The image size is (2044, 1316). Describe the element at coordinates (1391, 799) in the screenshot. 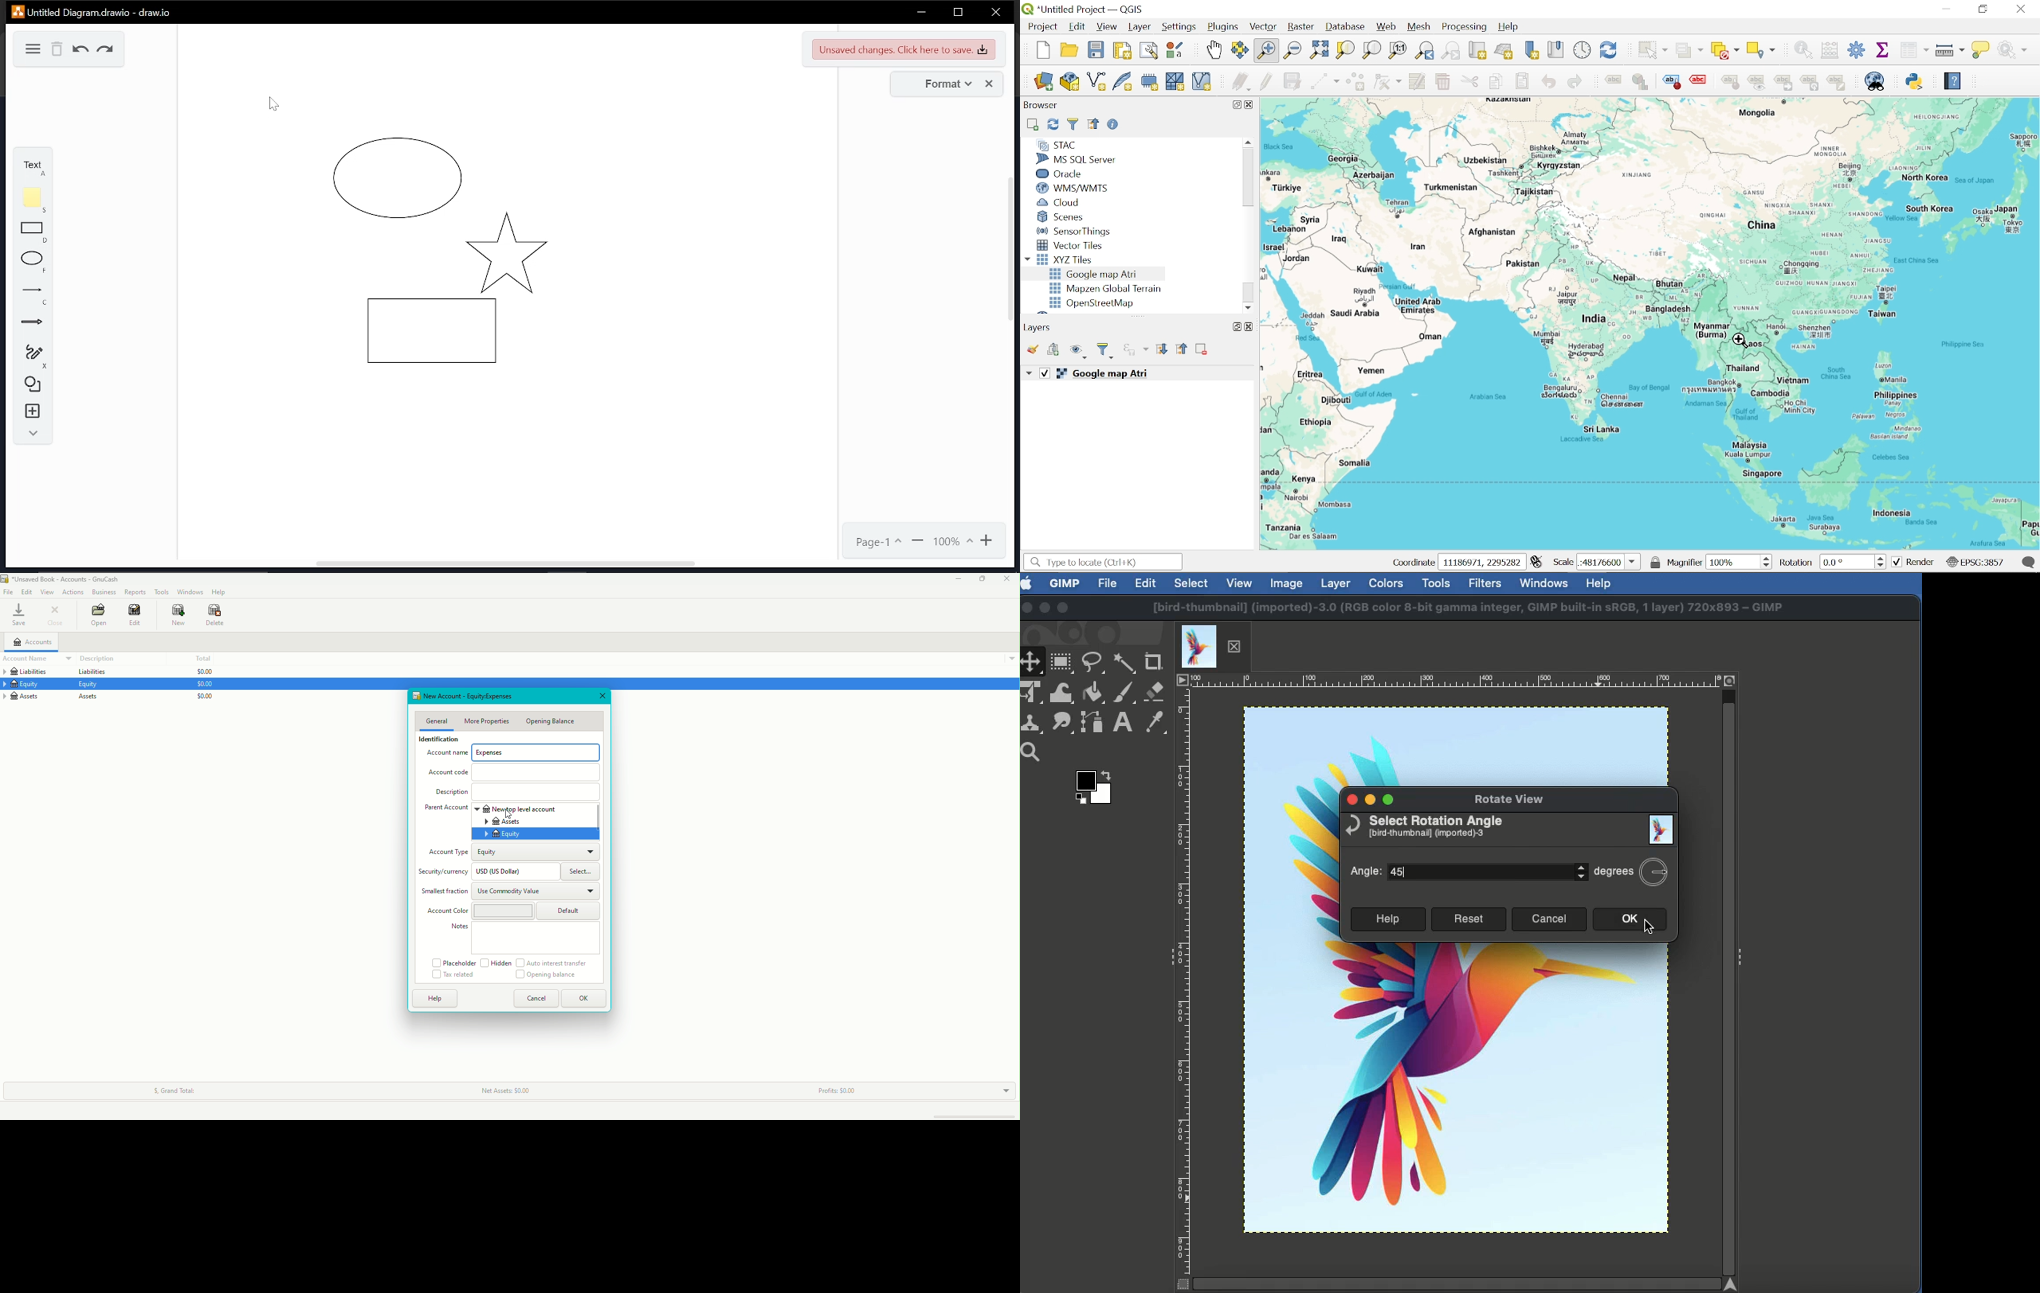

I see `Maximize` at that location.